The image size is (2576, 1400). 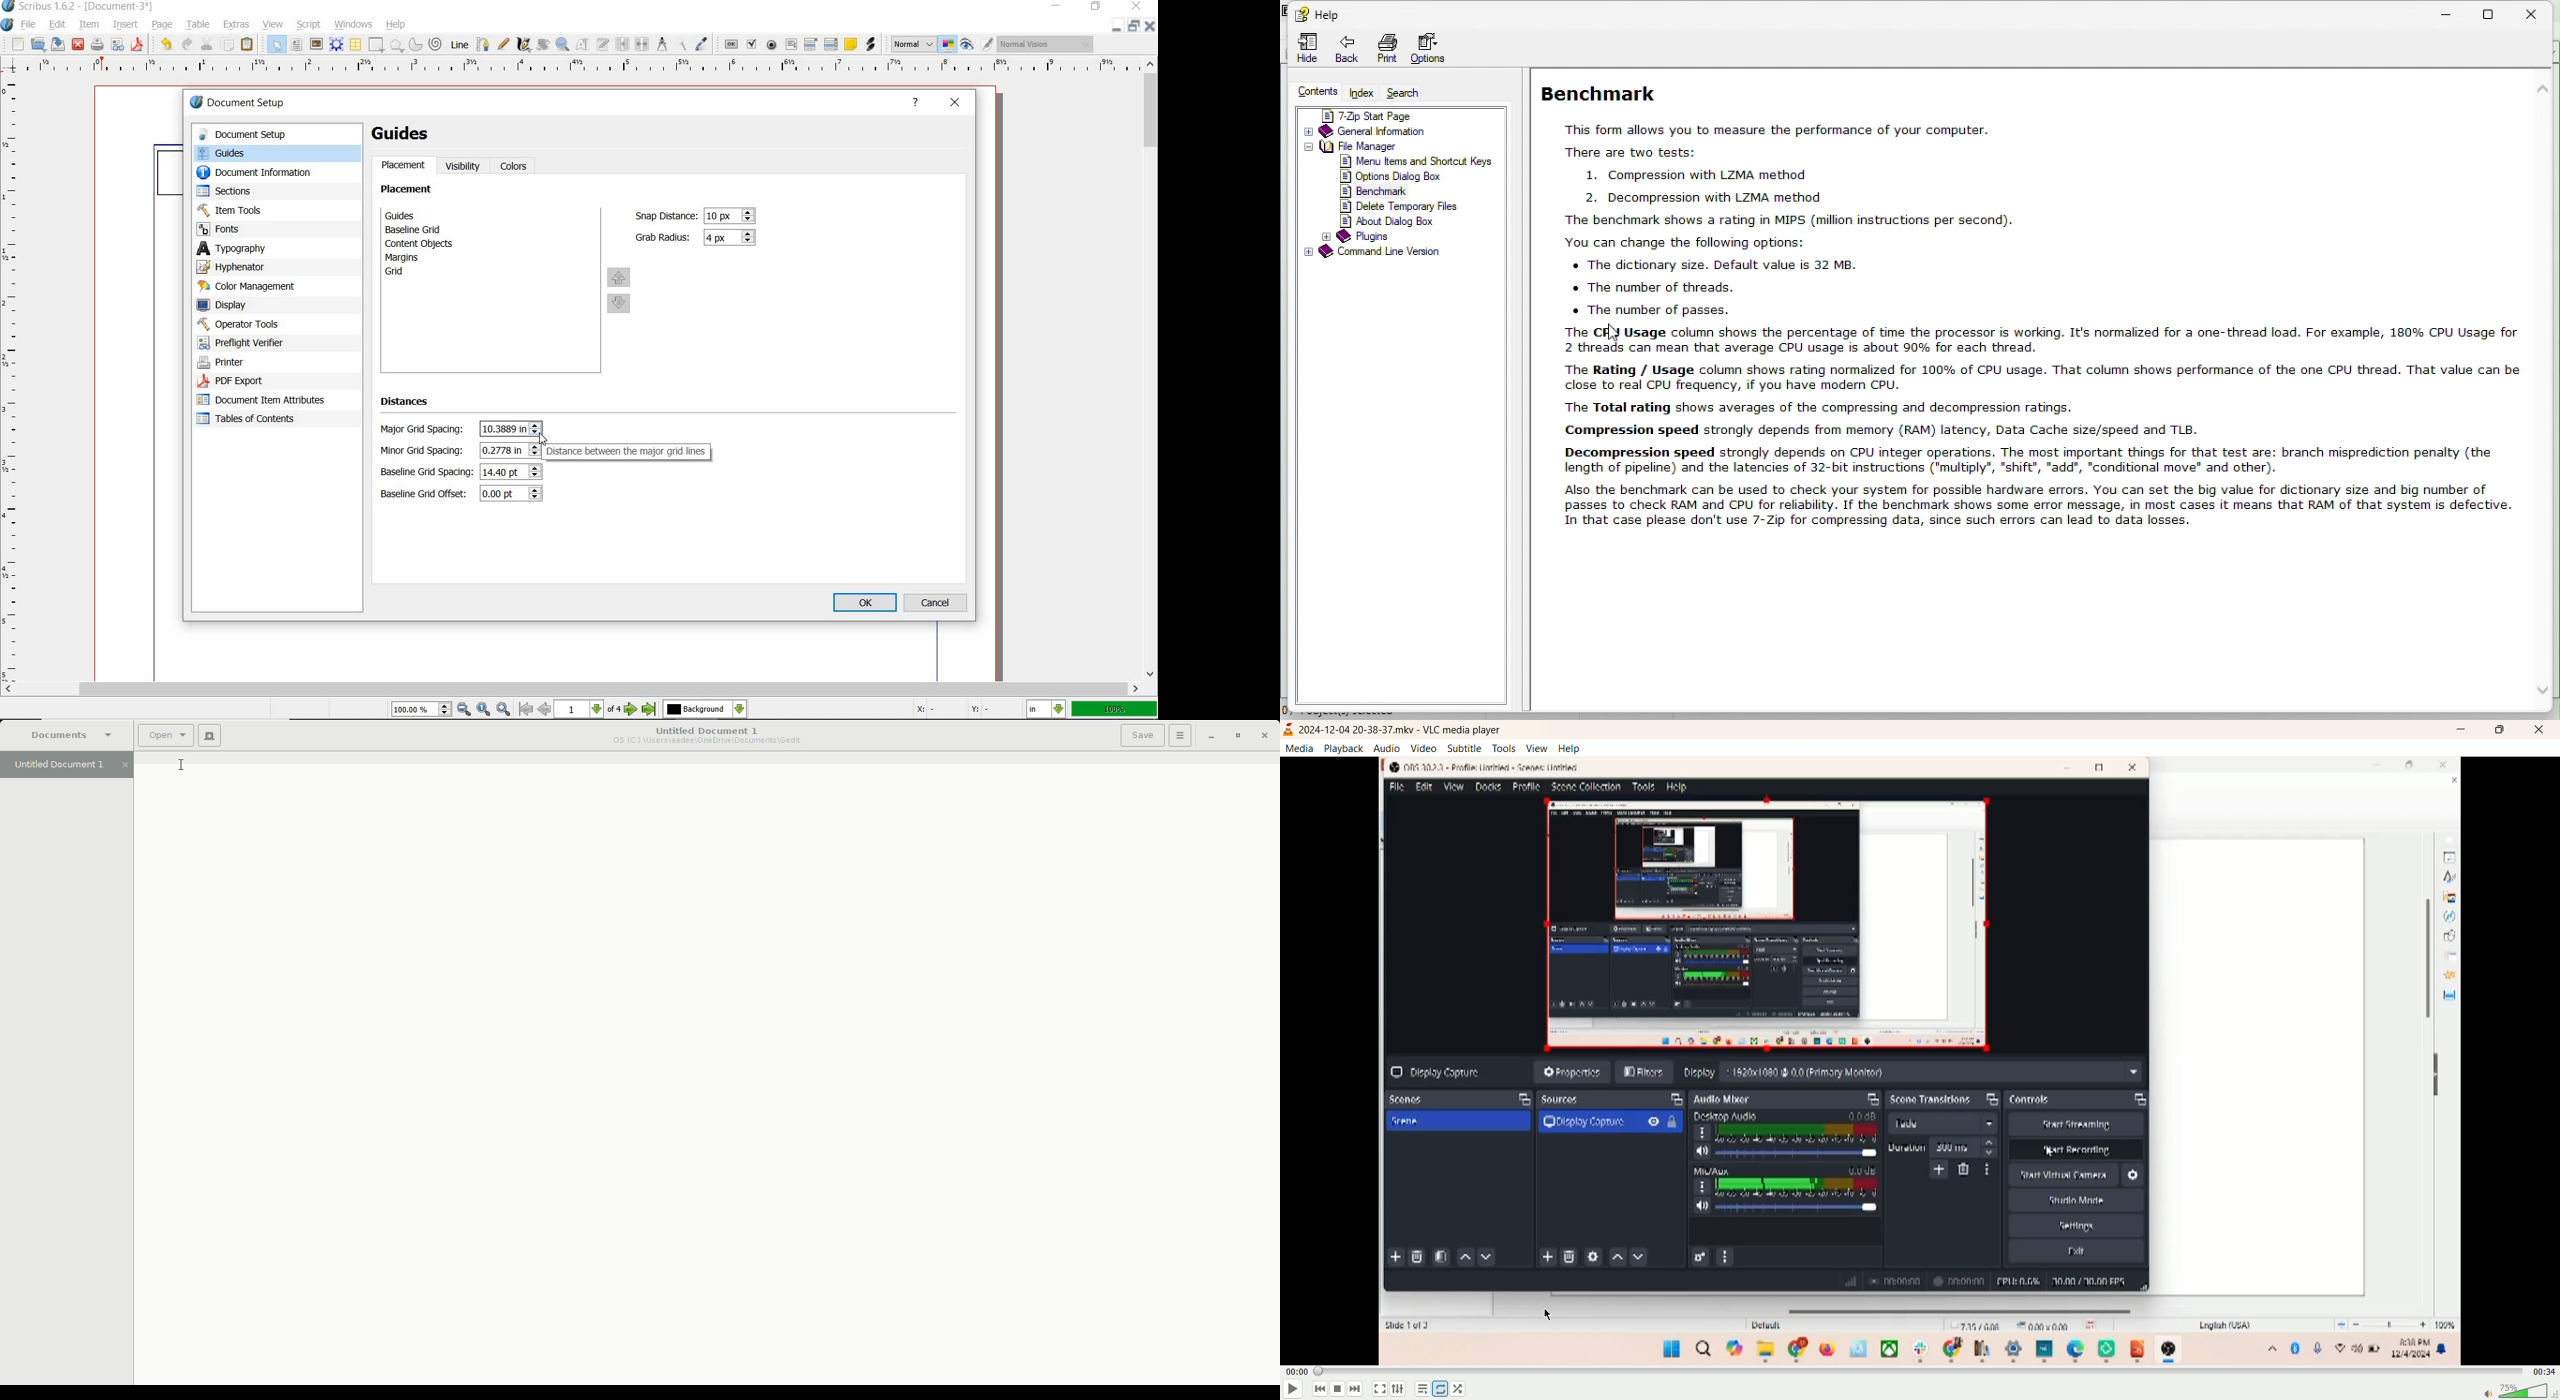 What do you see at coordinates (253, 104) in the screenshot?
I see `document setup` at bounding box center [253, 104].